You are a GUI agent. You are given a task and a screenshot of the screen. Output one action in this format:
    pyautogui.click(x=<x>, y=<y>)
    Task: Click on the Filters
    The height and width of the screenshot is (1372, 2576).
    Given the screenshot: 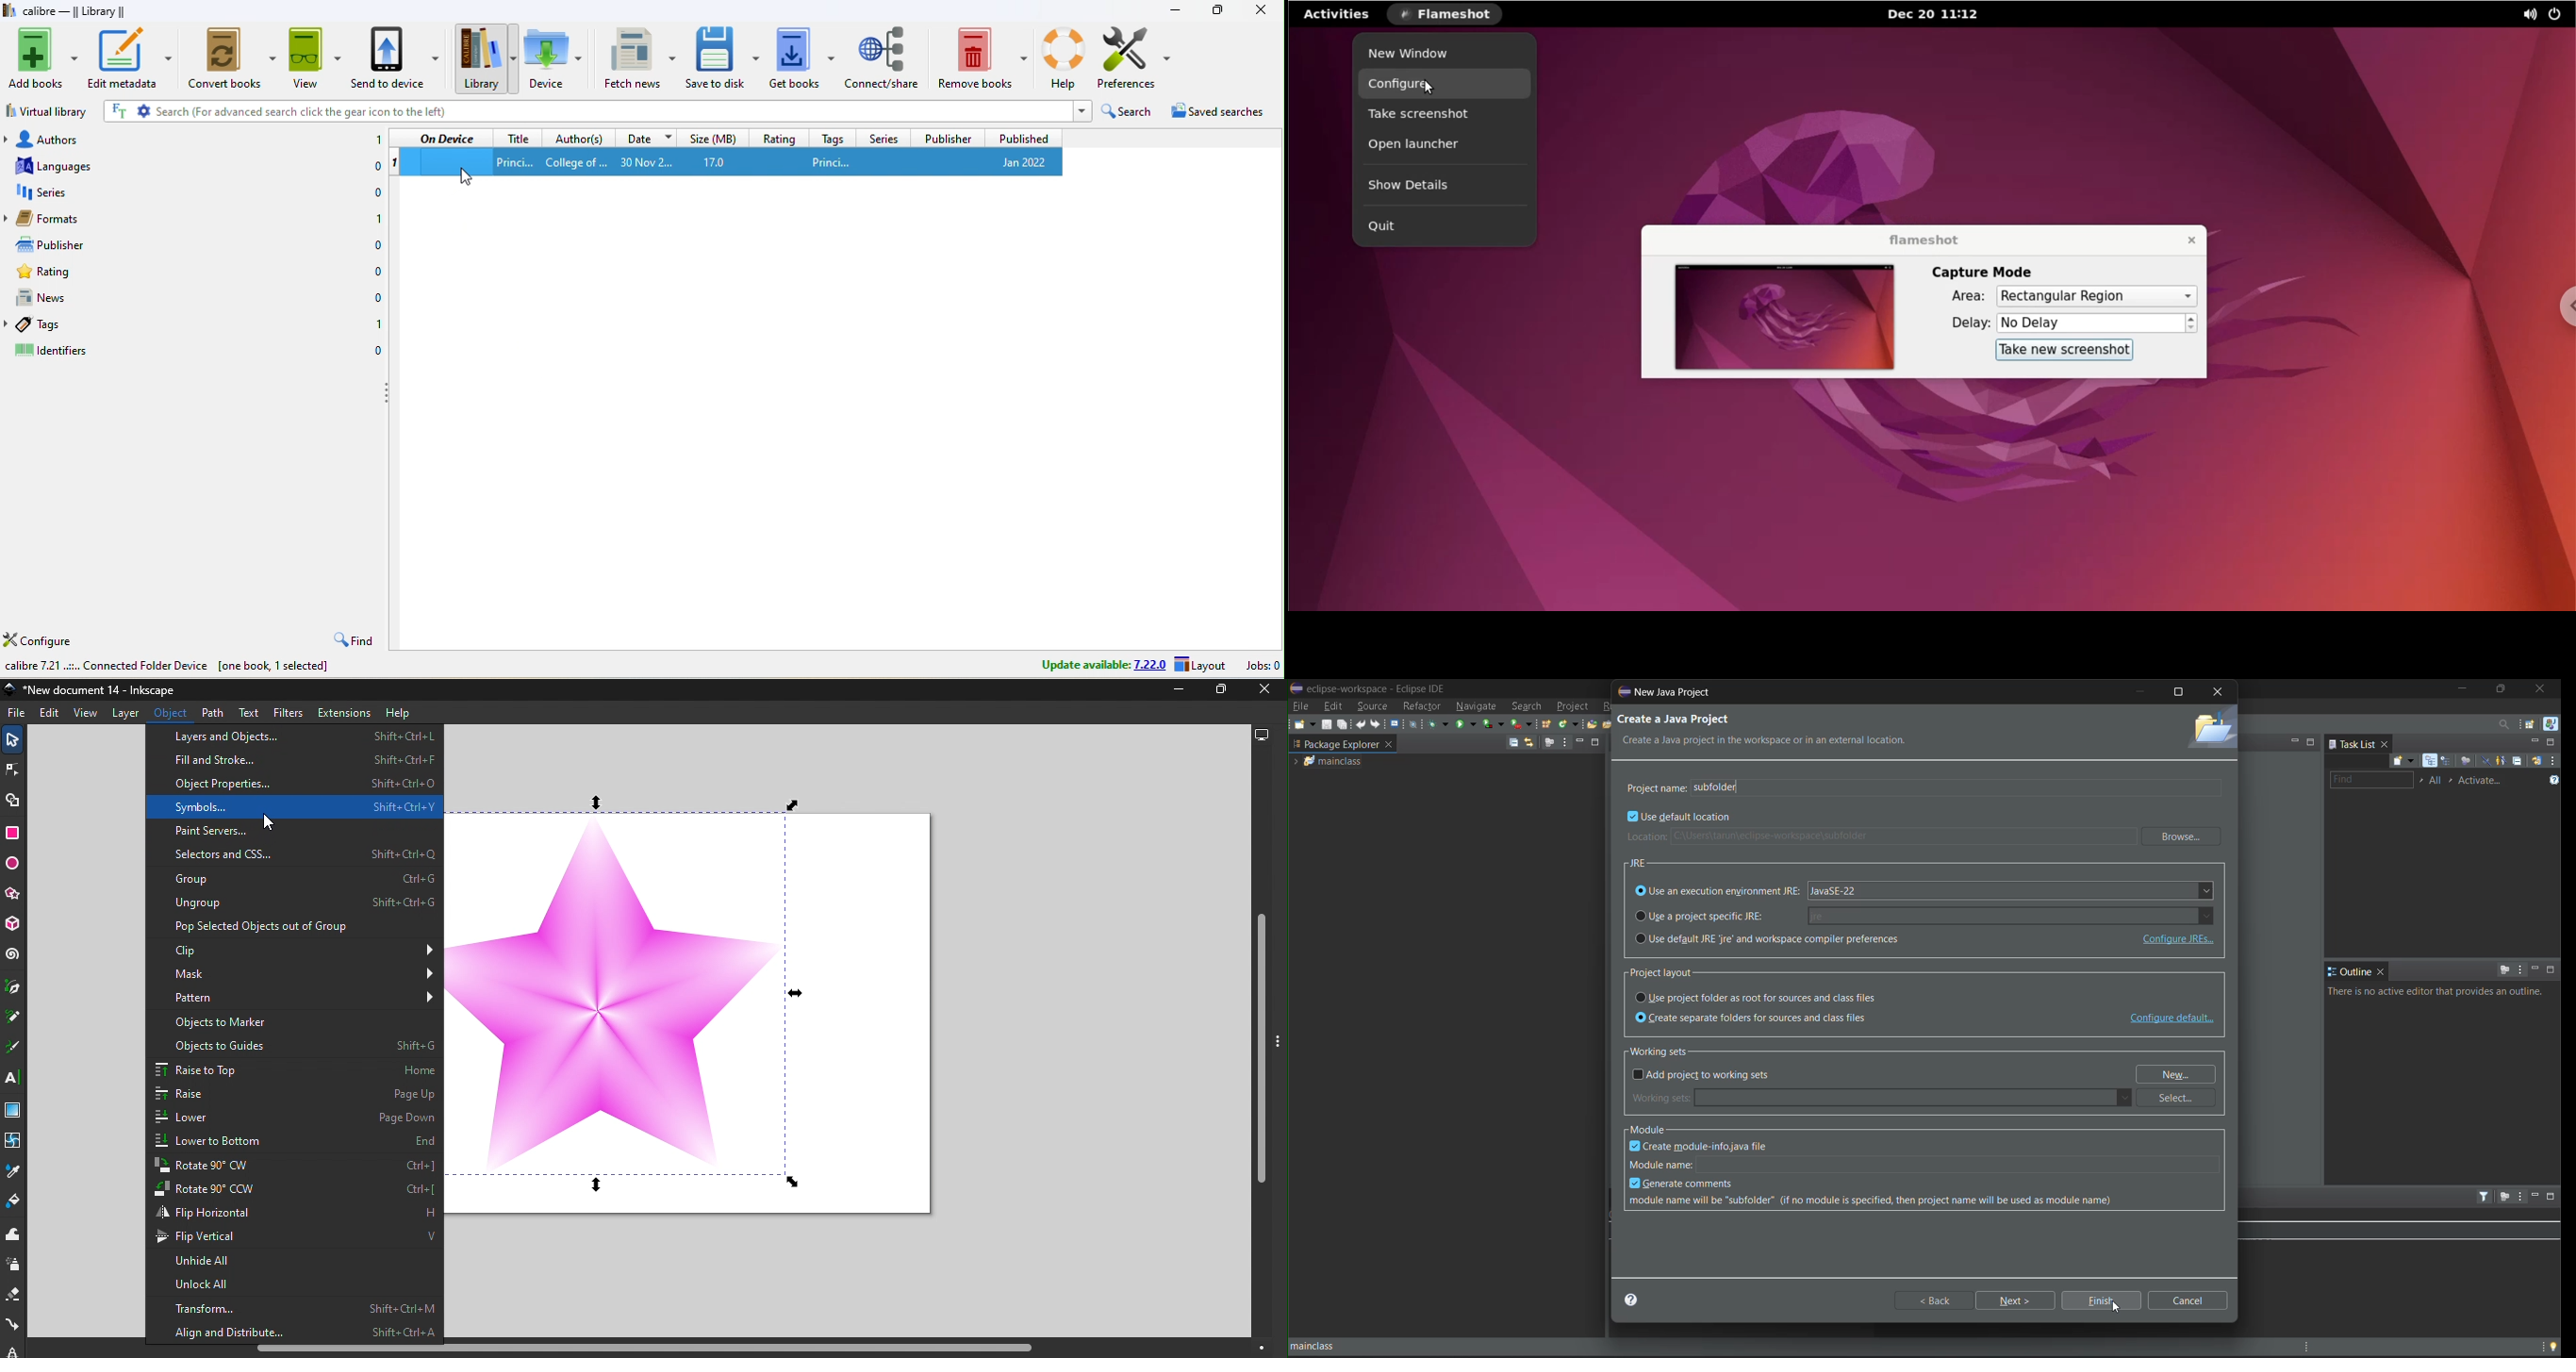 What is the action you would take?
    pyautogui.click(x=289, y=712)
    